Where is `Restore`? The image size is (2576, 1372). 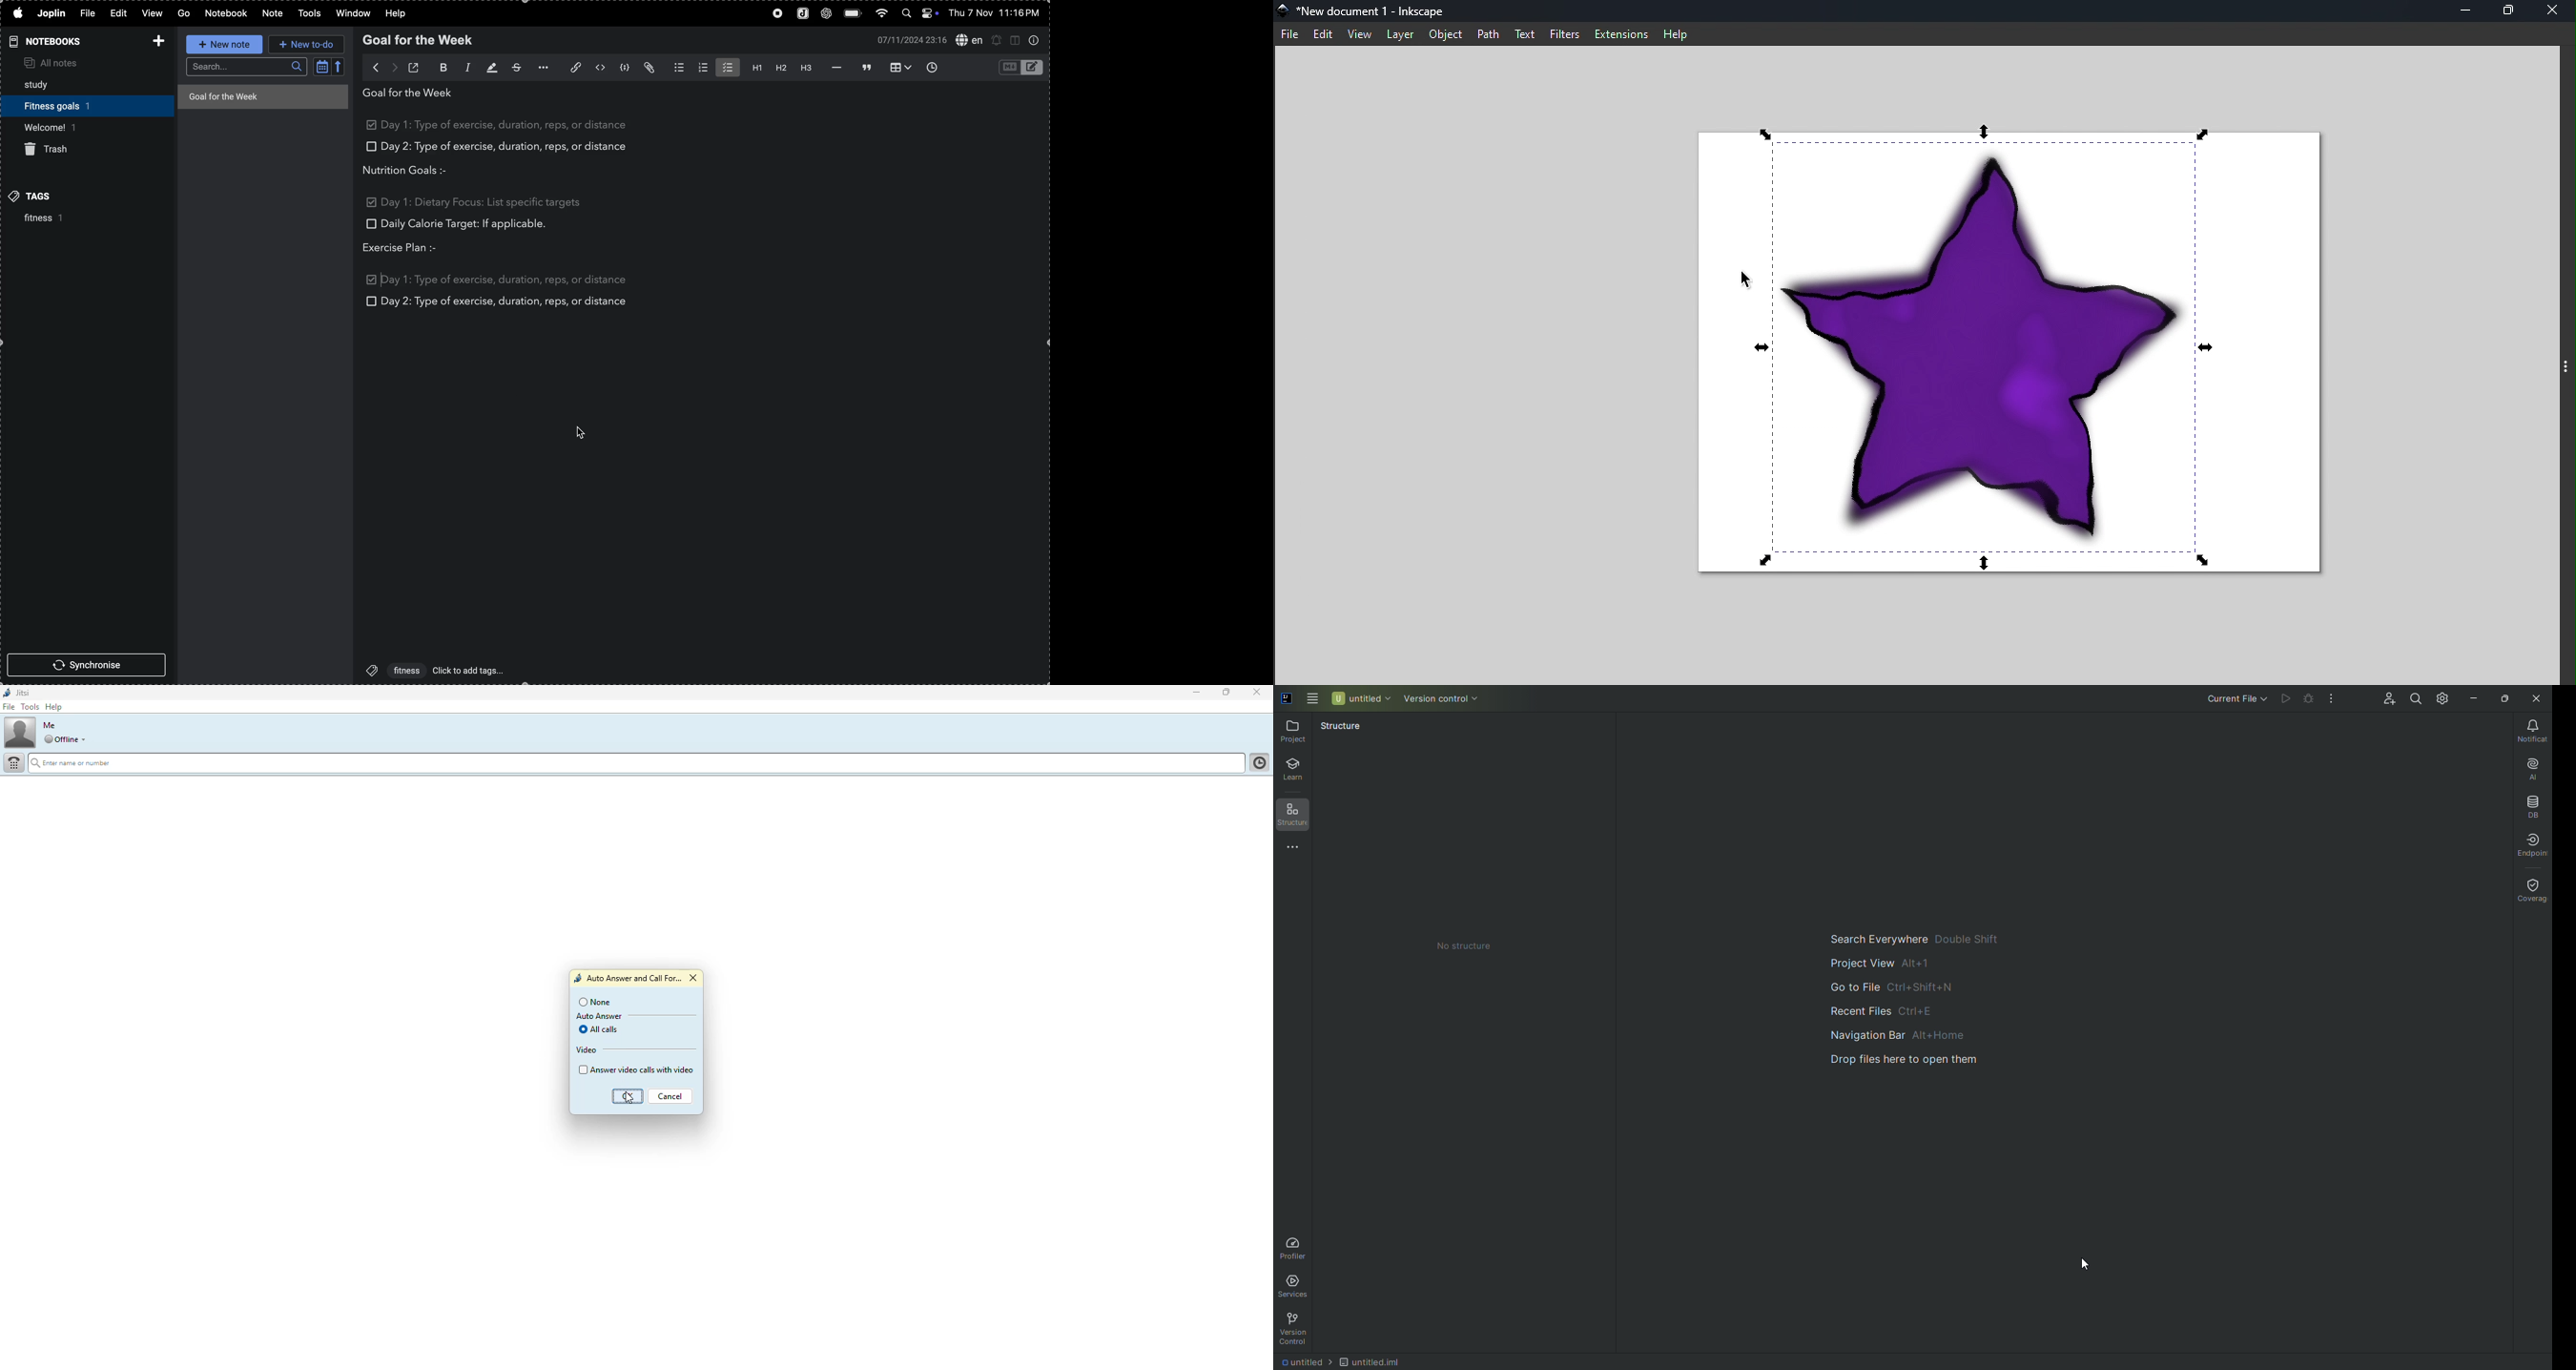 Restore is located at coordinates (2508, 698).